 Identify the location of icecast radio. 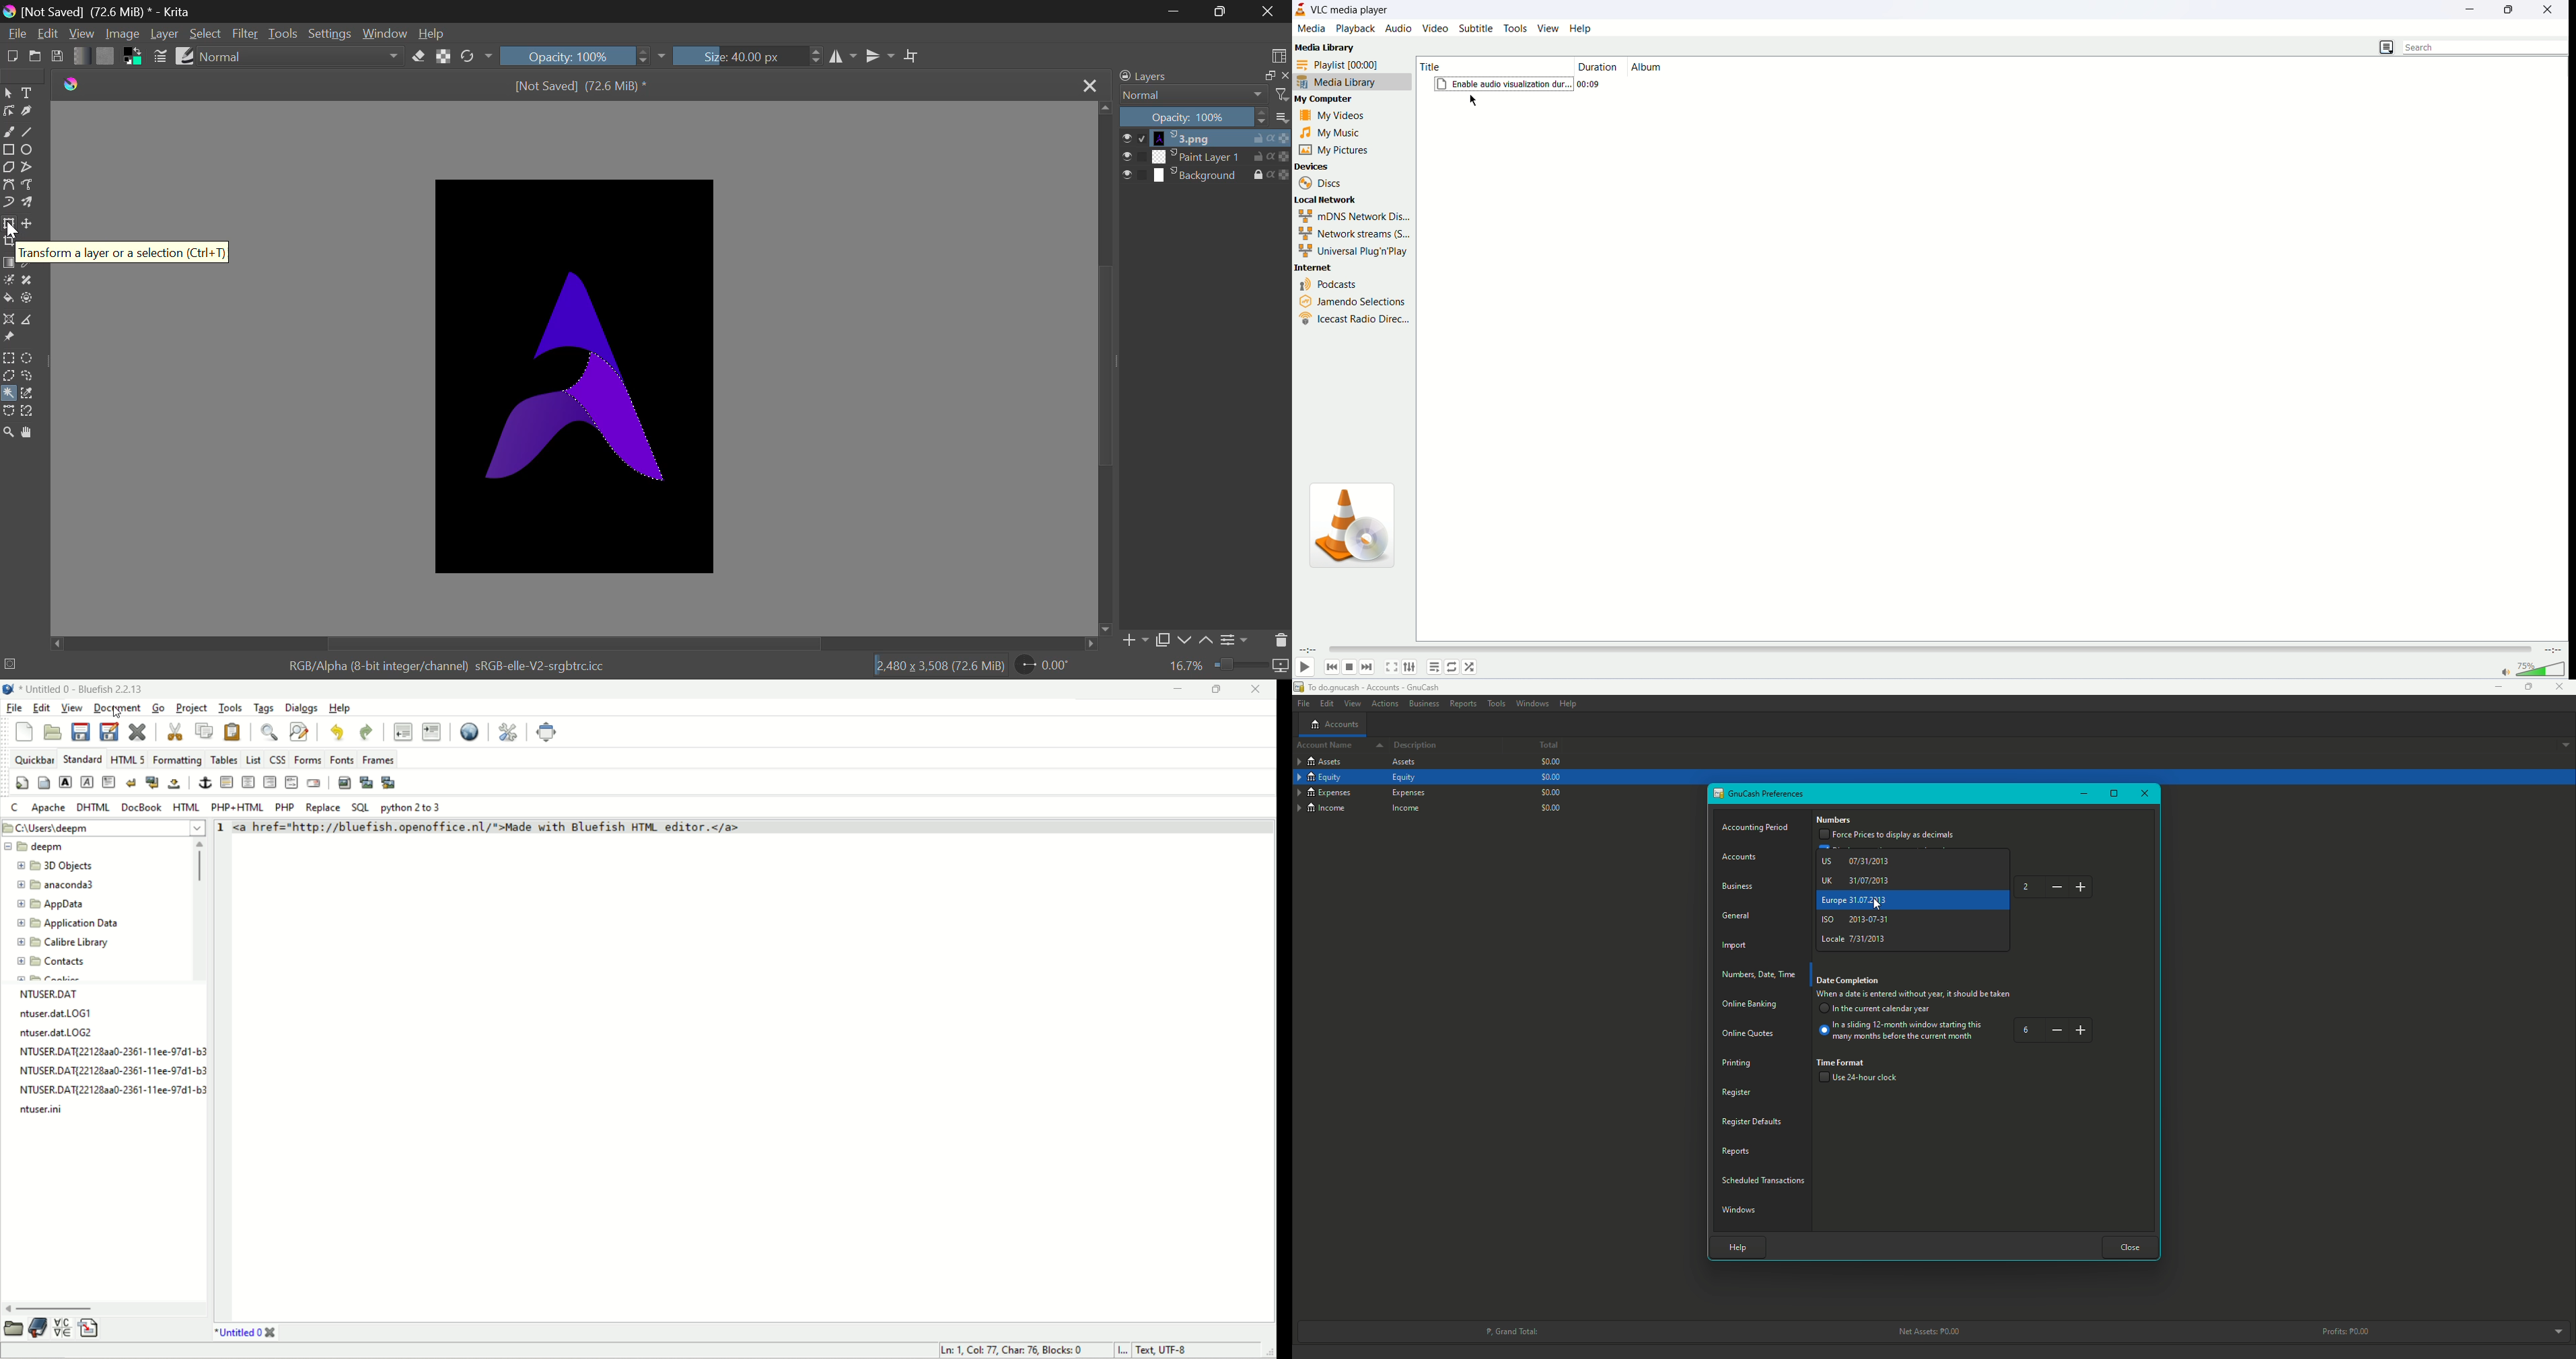
(1353, 318).